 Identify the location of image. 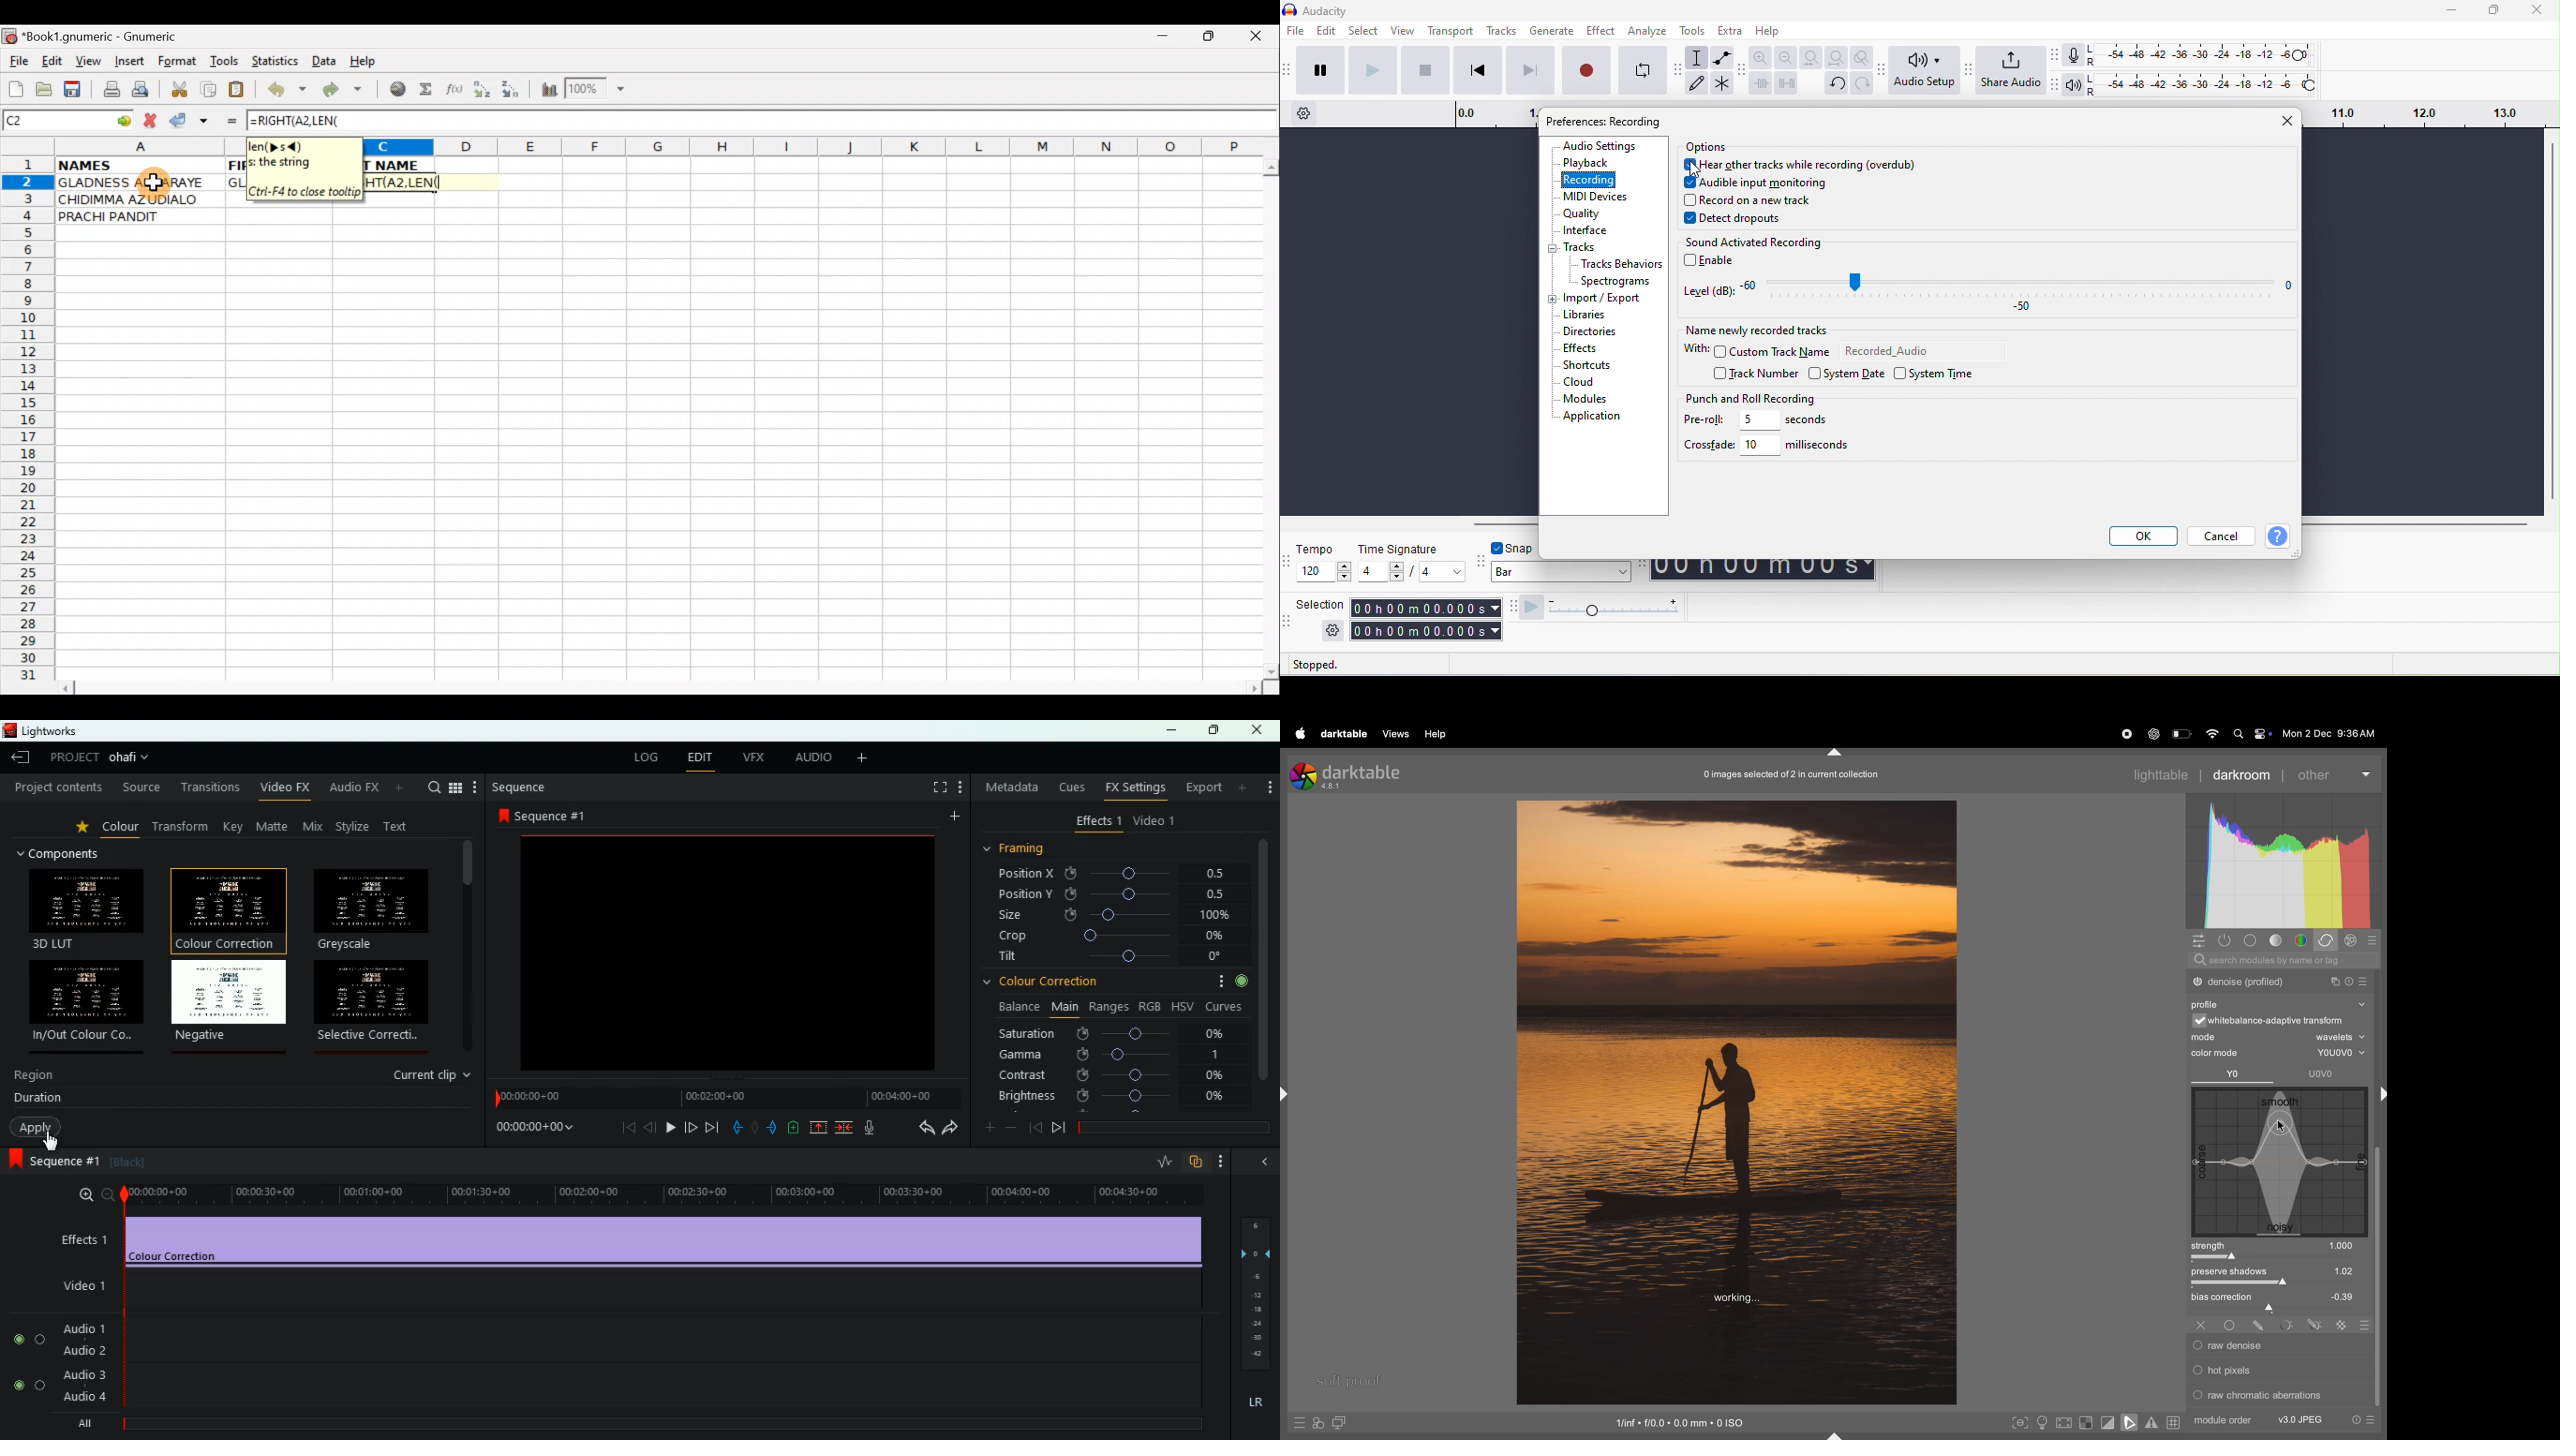
(1736, 1101).